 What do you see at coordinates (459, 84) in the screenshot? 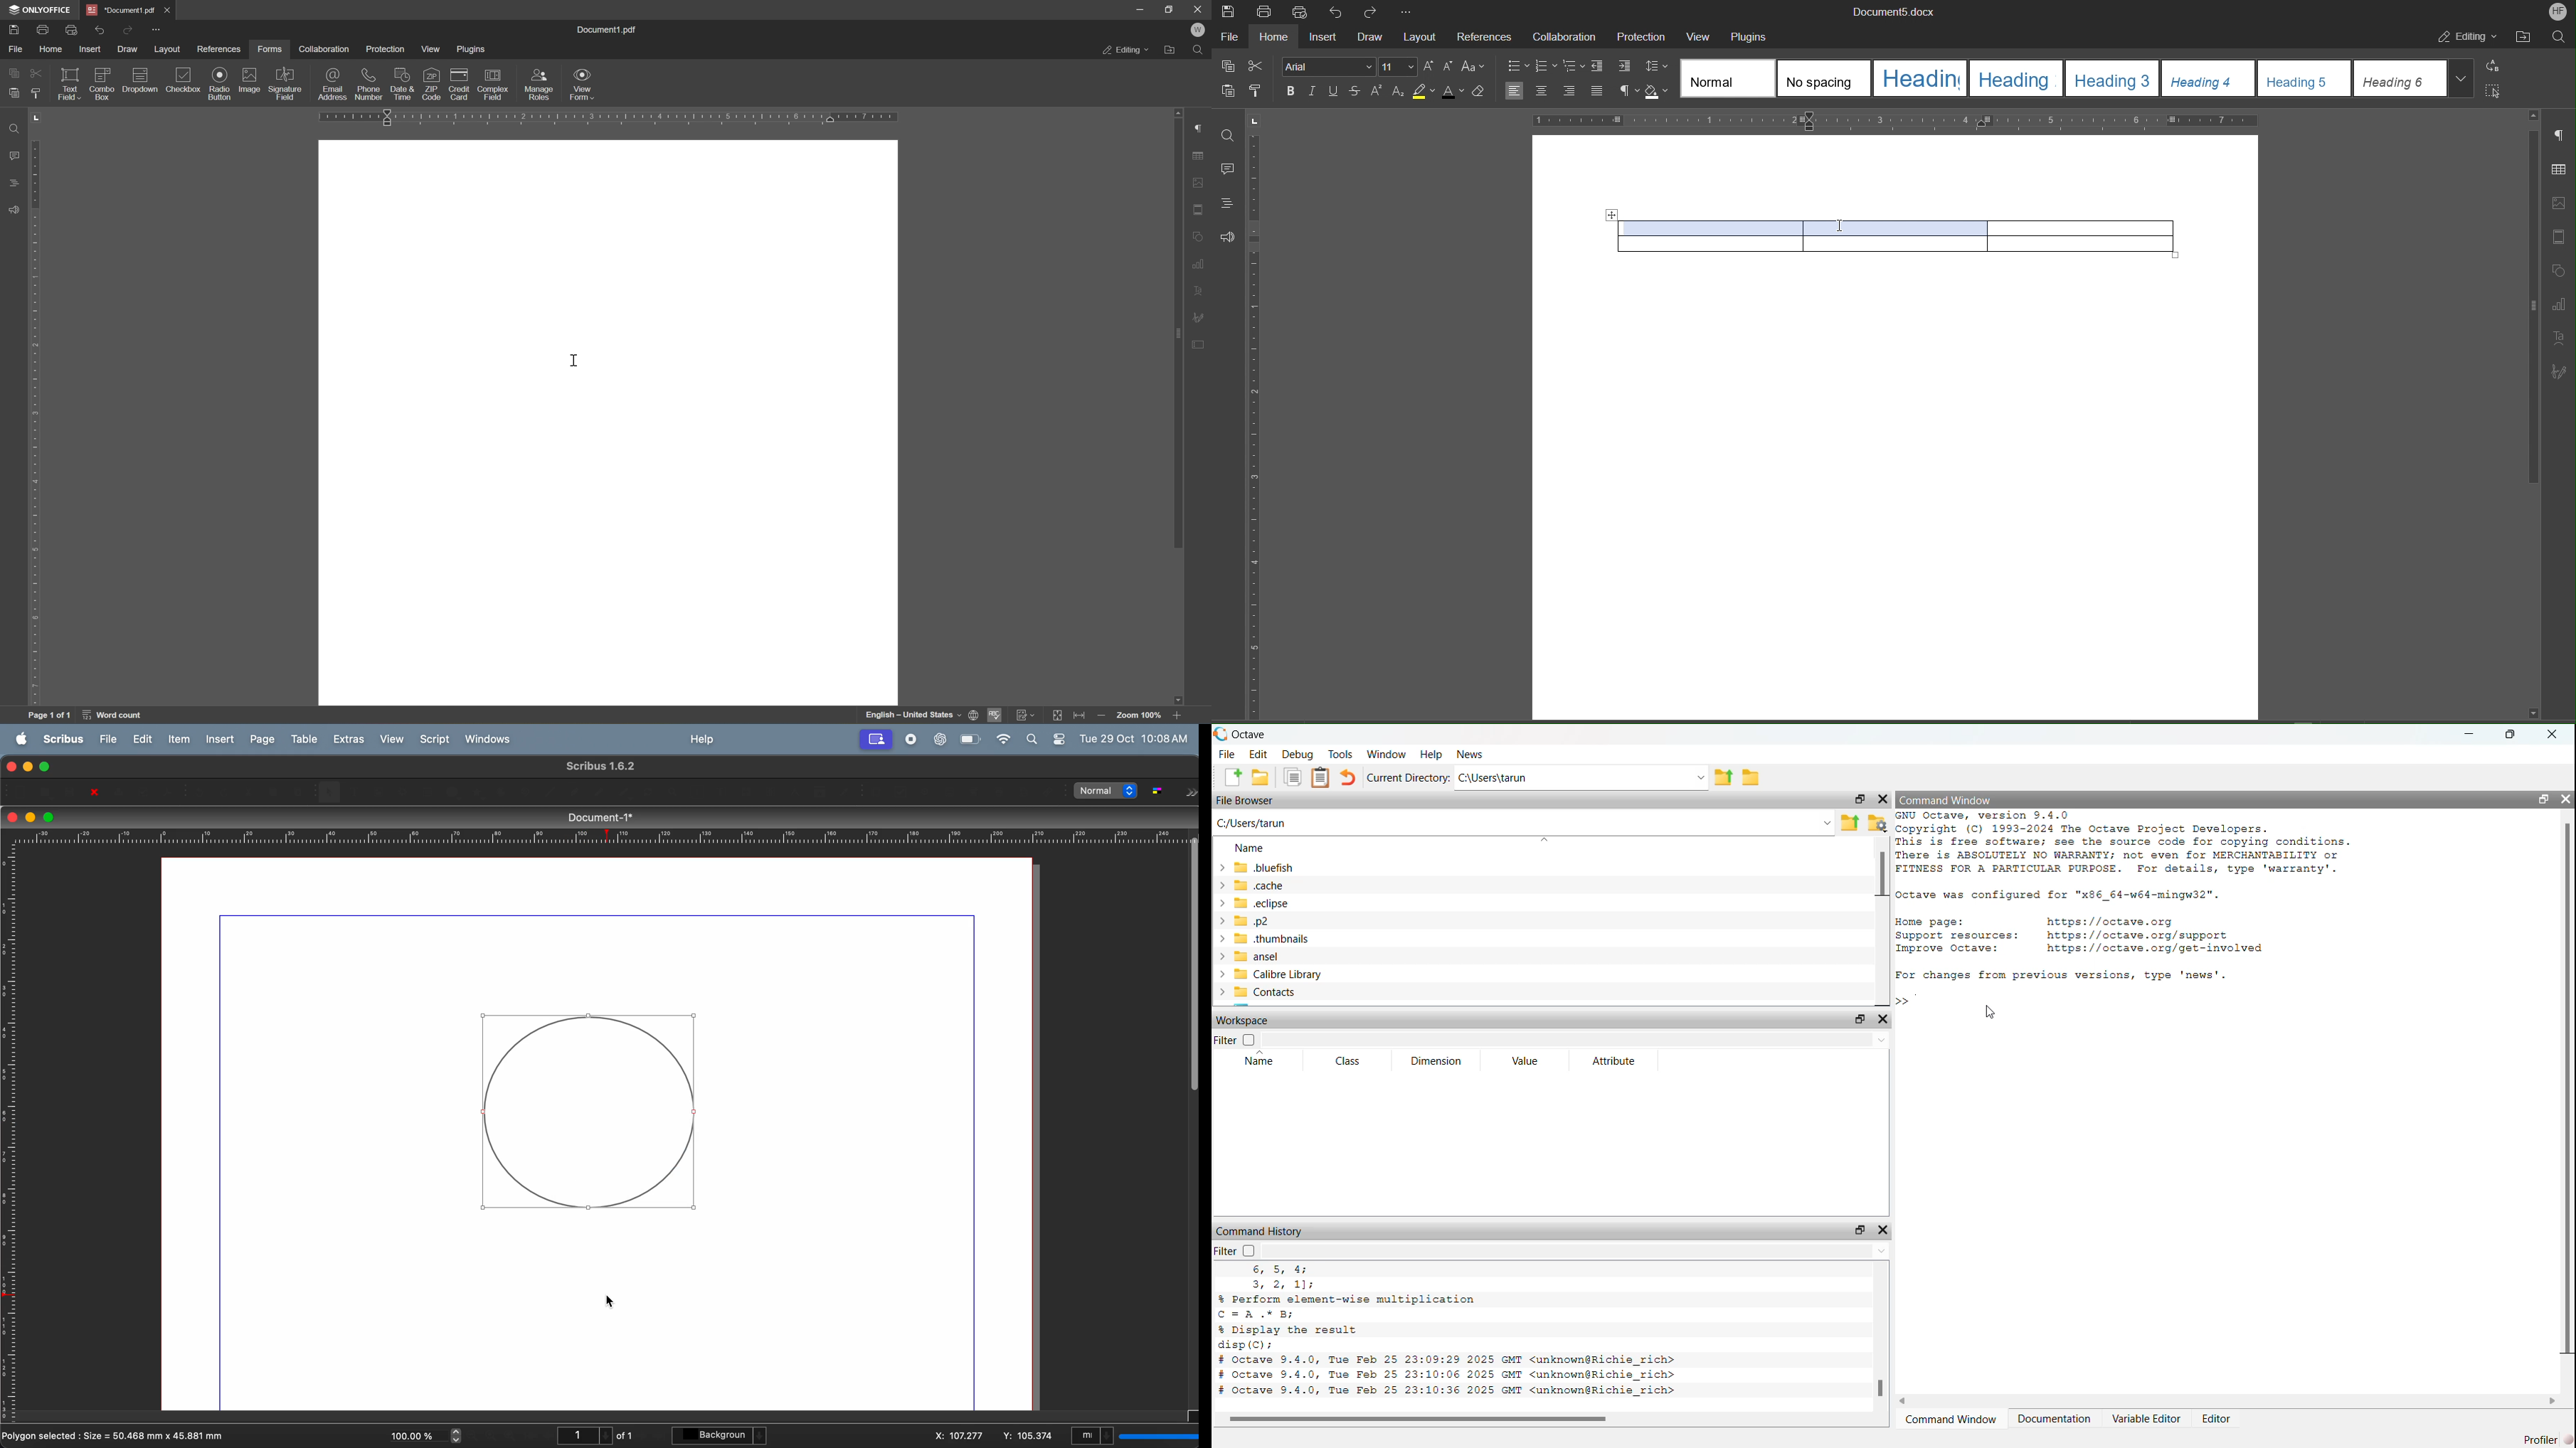
I see `credit card` at bounding box center [459, 84].